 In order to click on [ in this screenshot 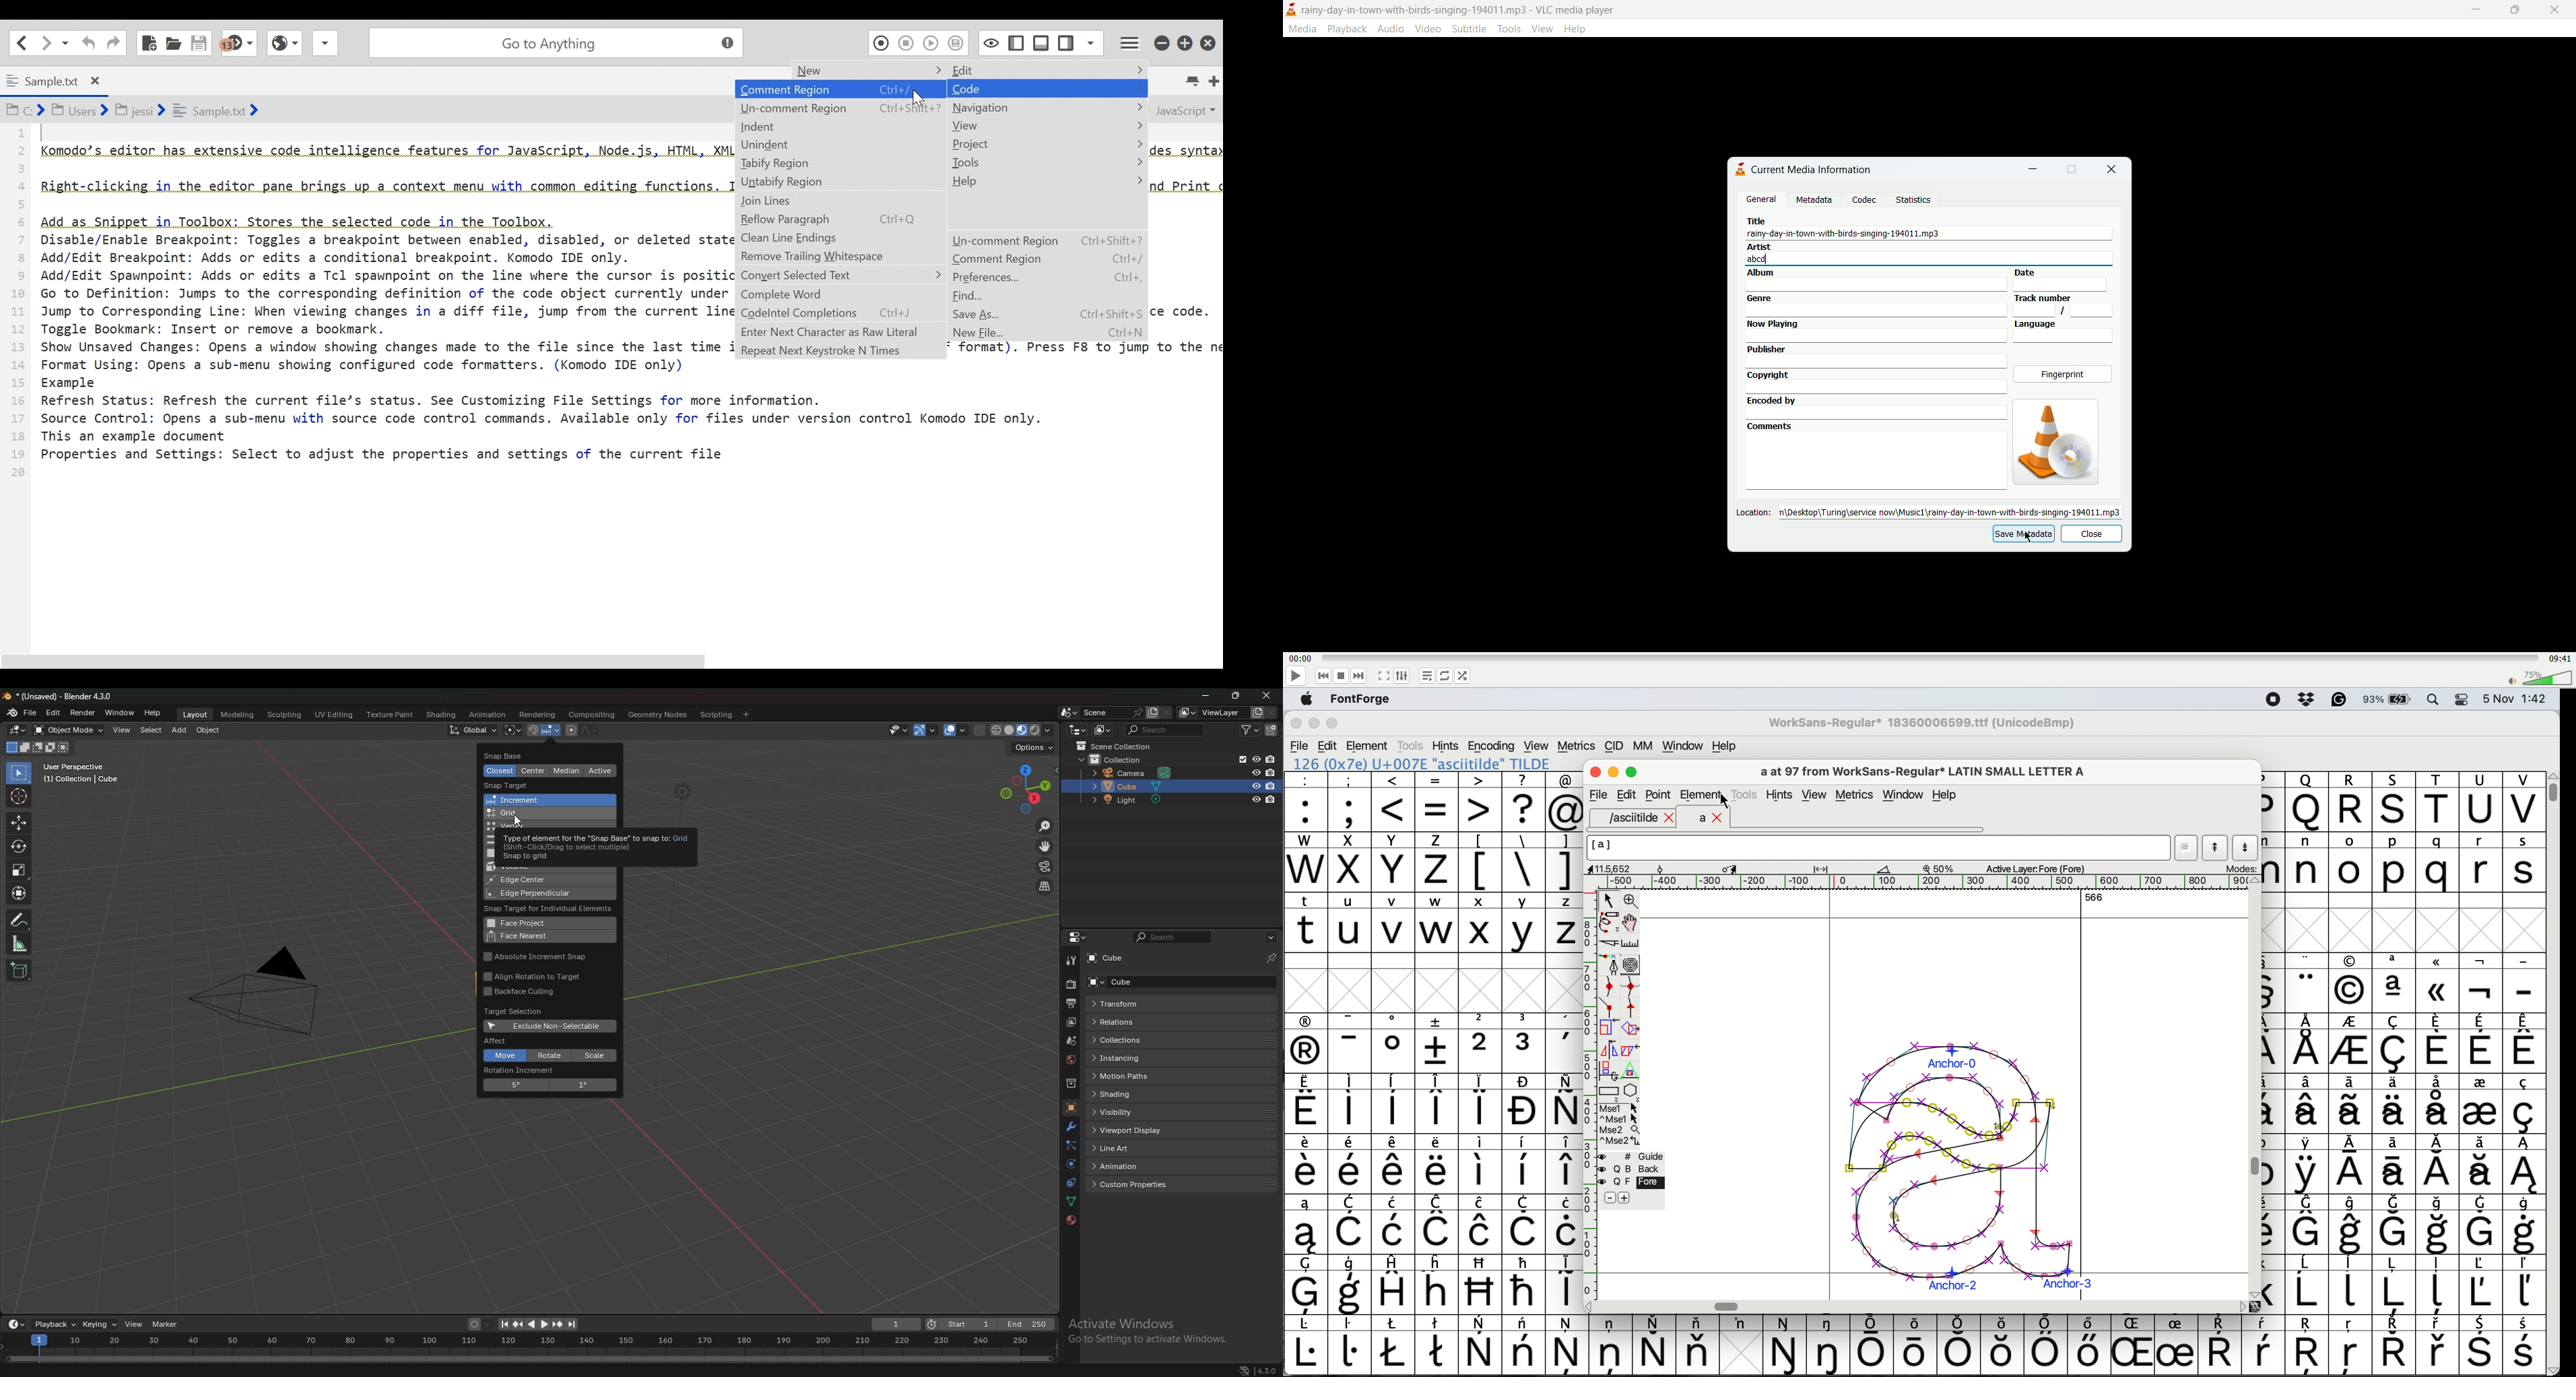, I will do `click(1481, 862)`.